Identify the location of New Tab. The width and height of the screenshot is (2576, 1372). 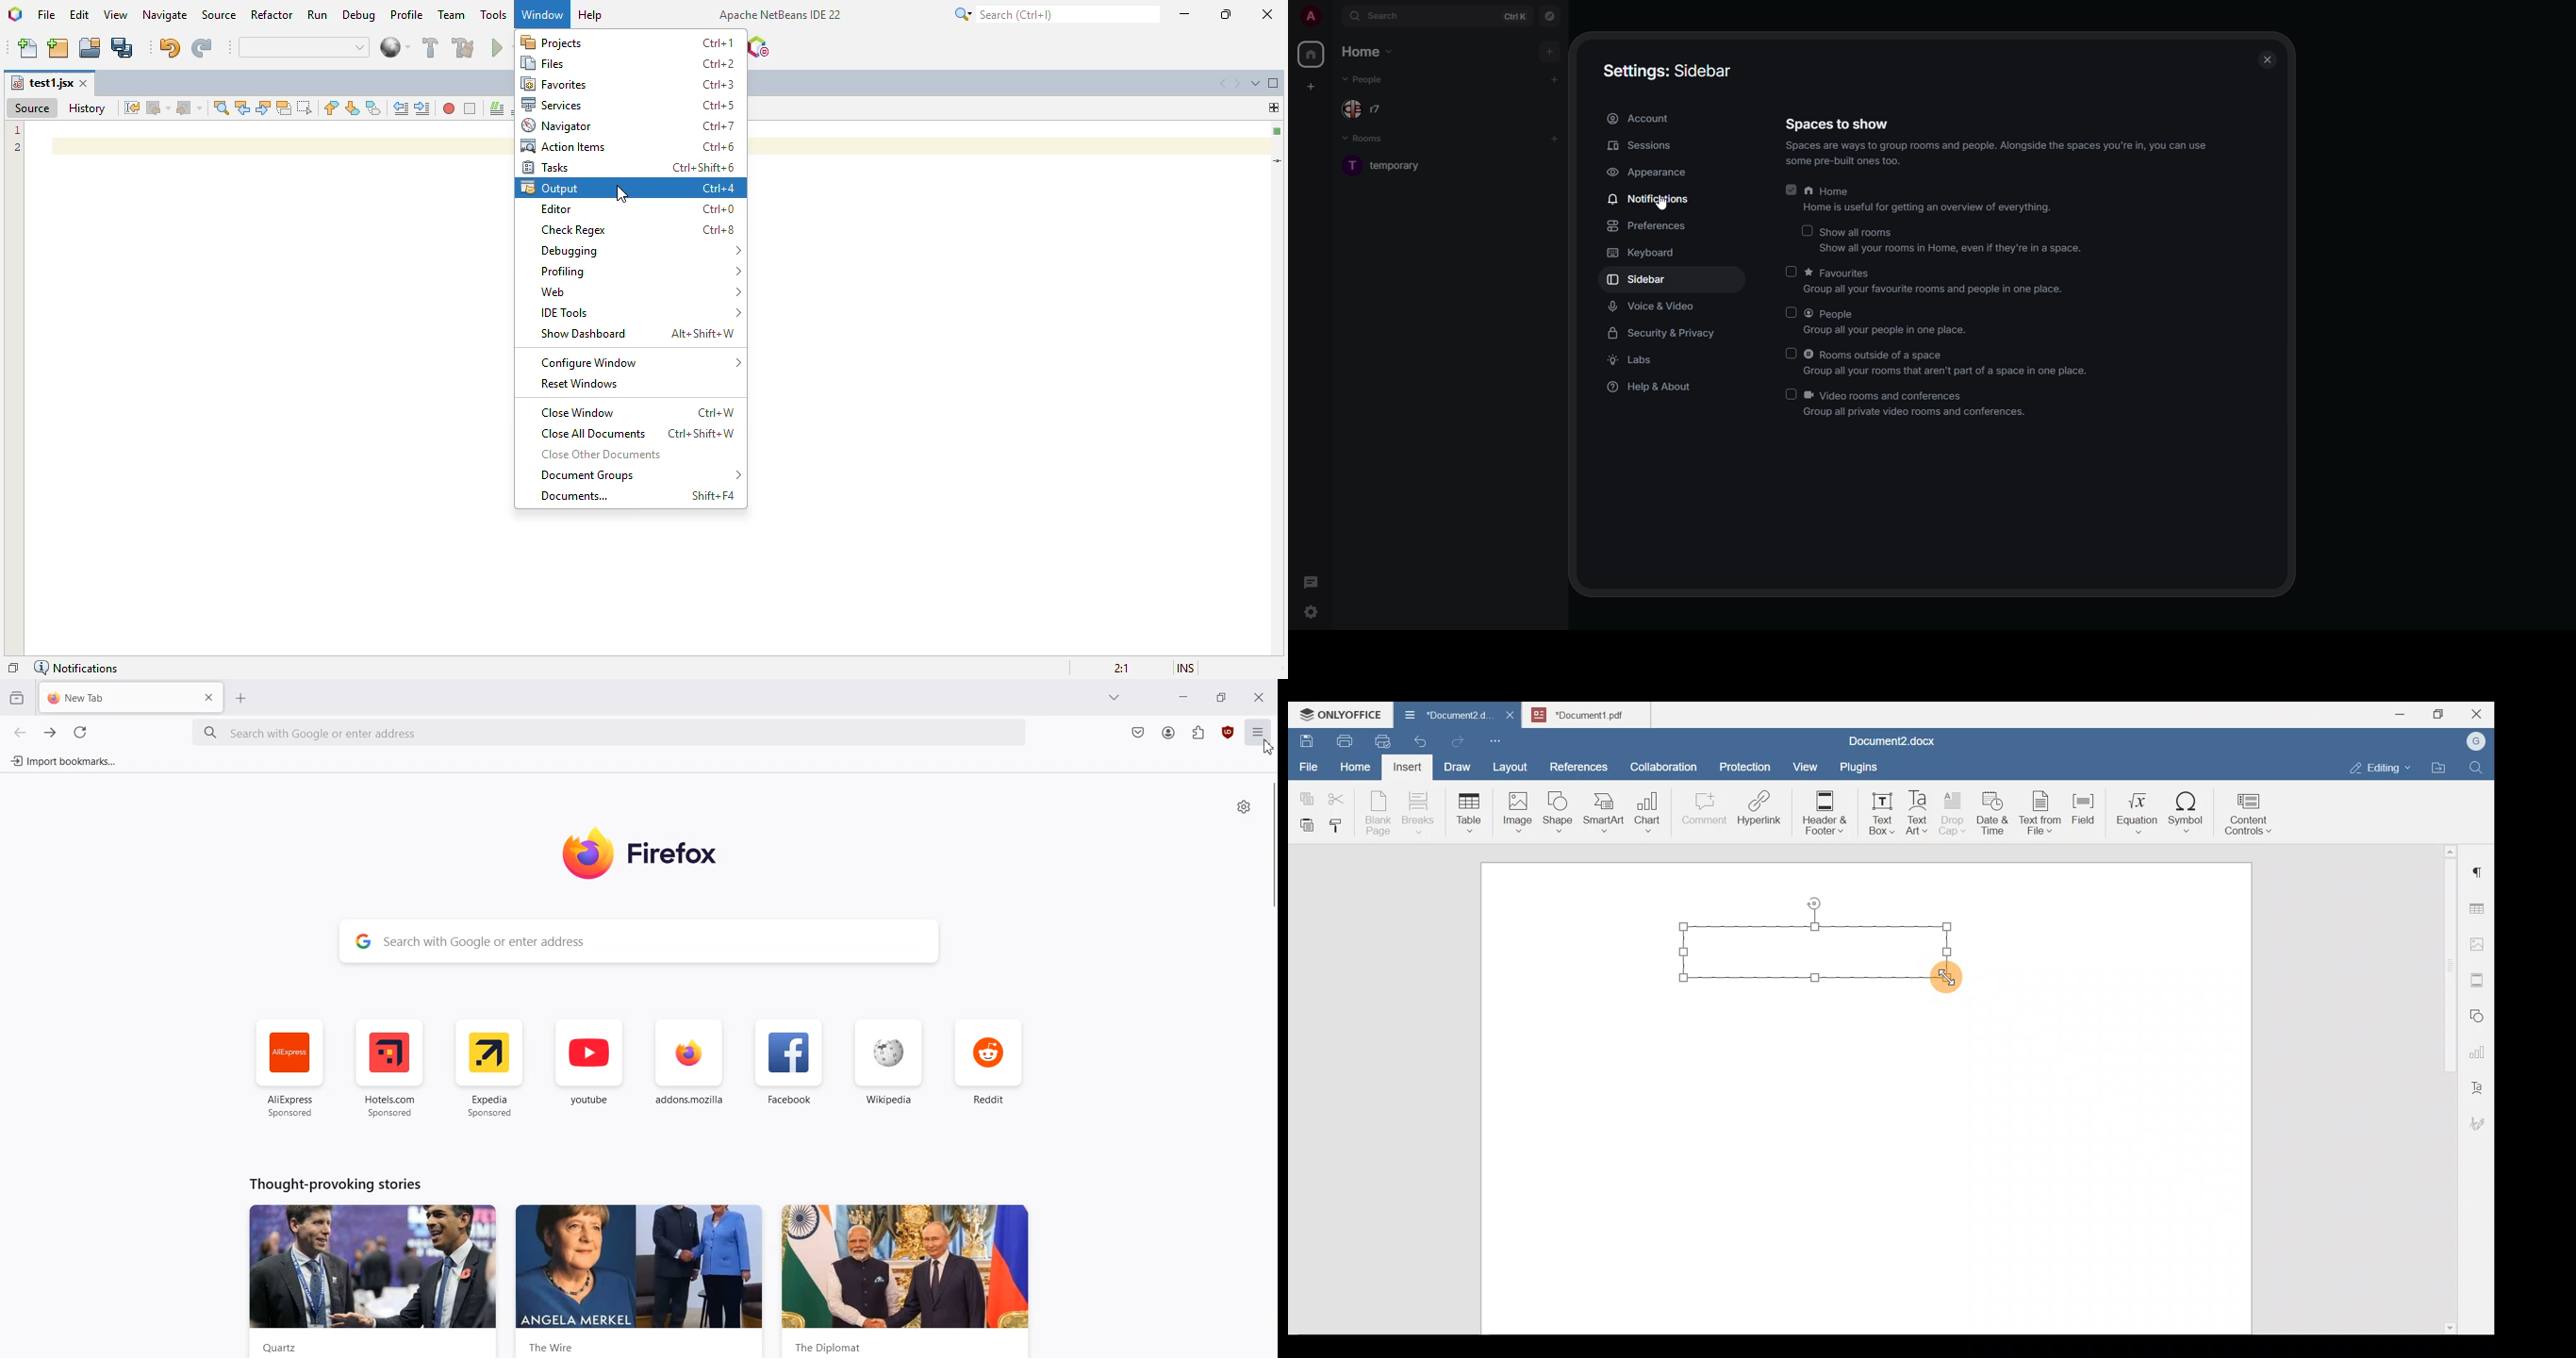
(114, 698).